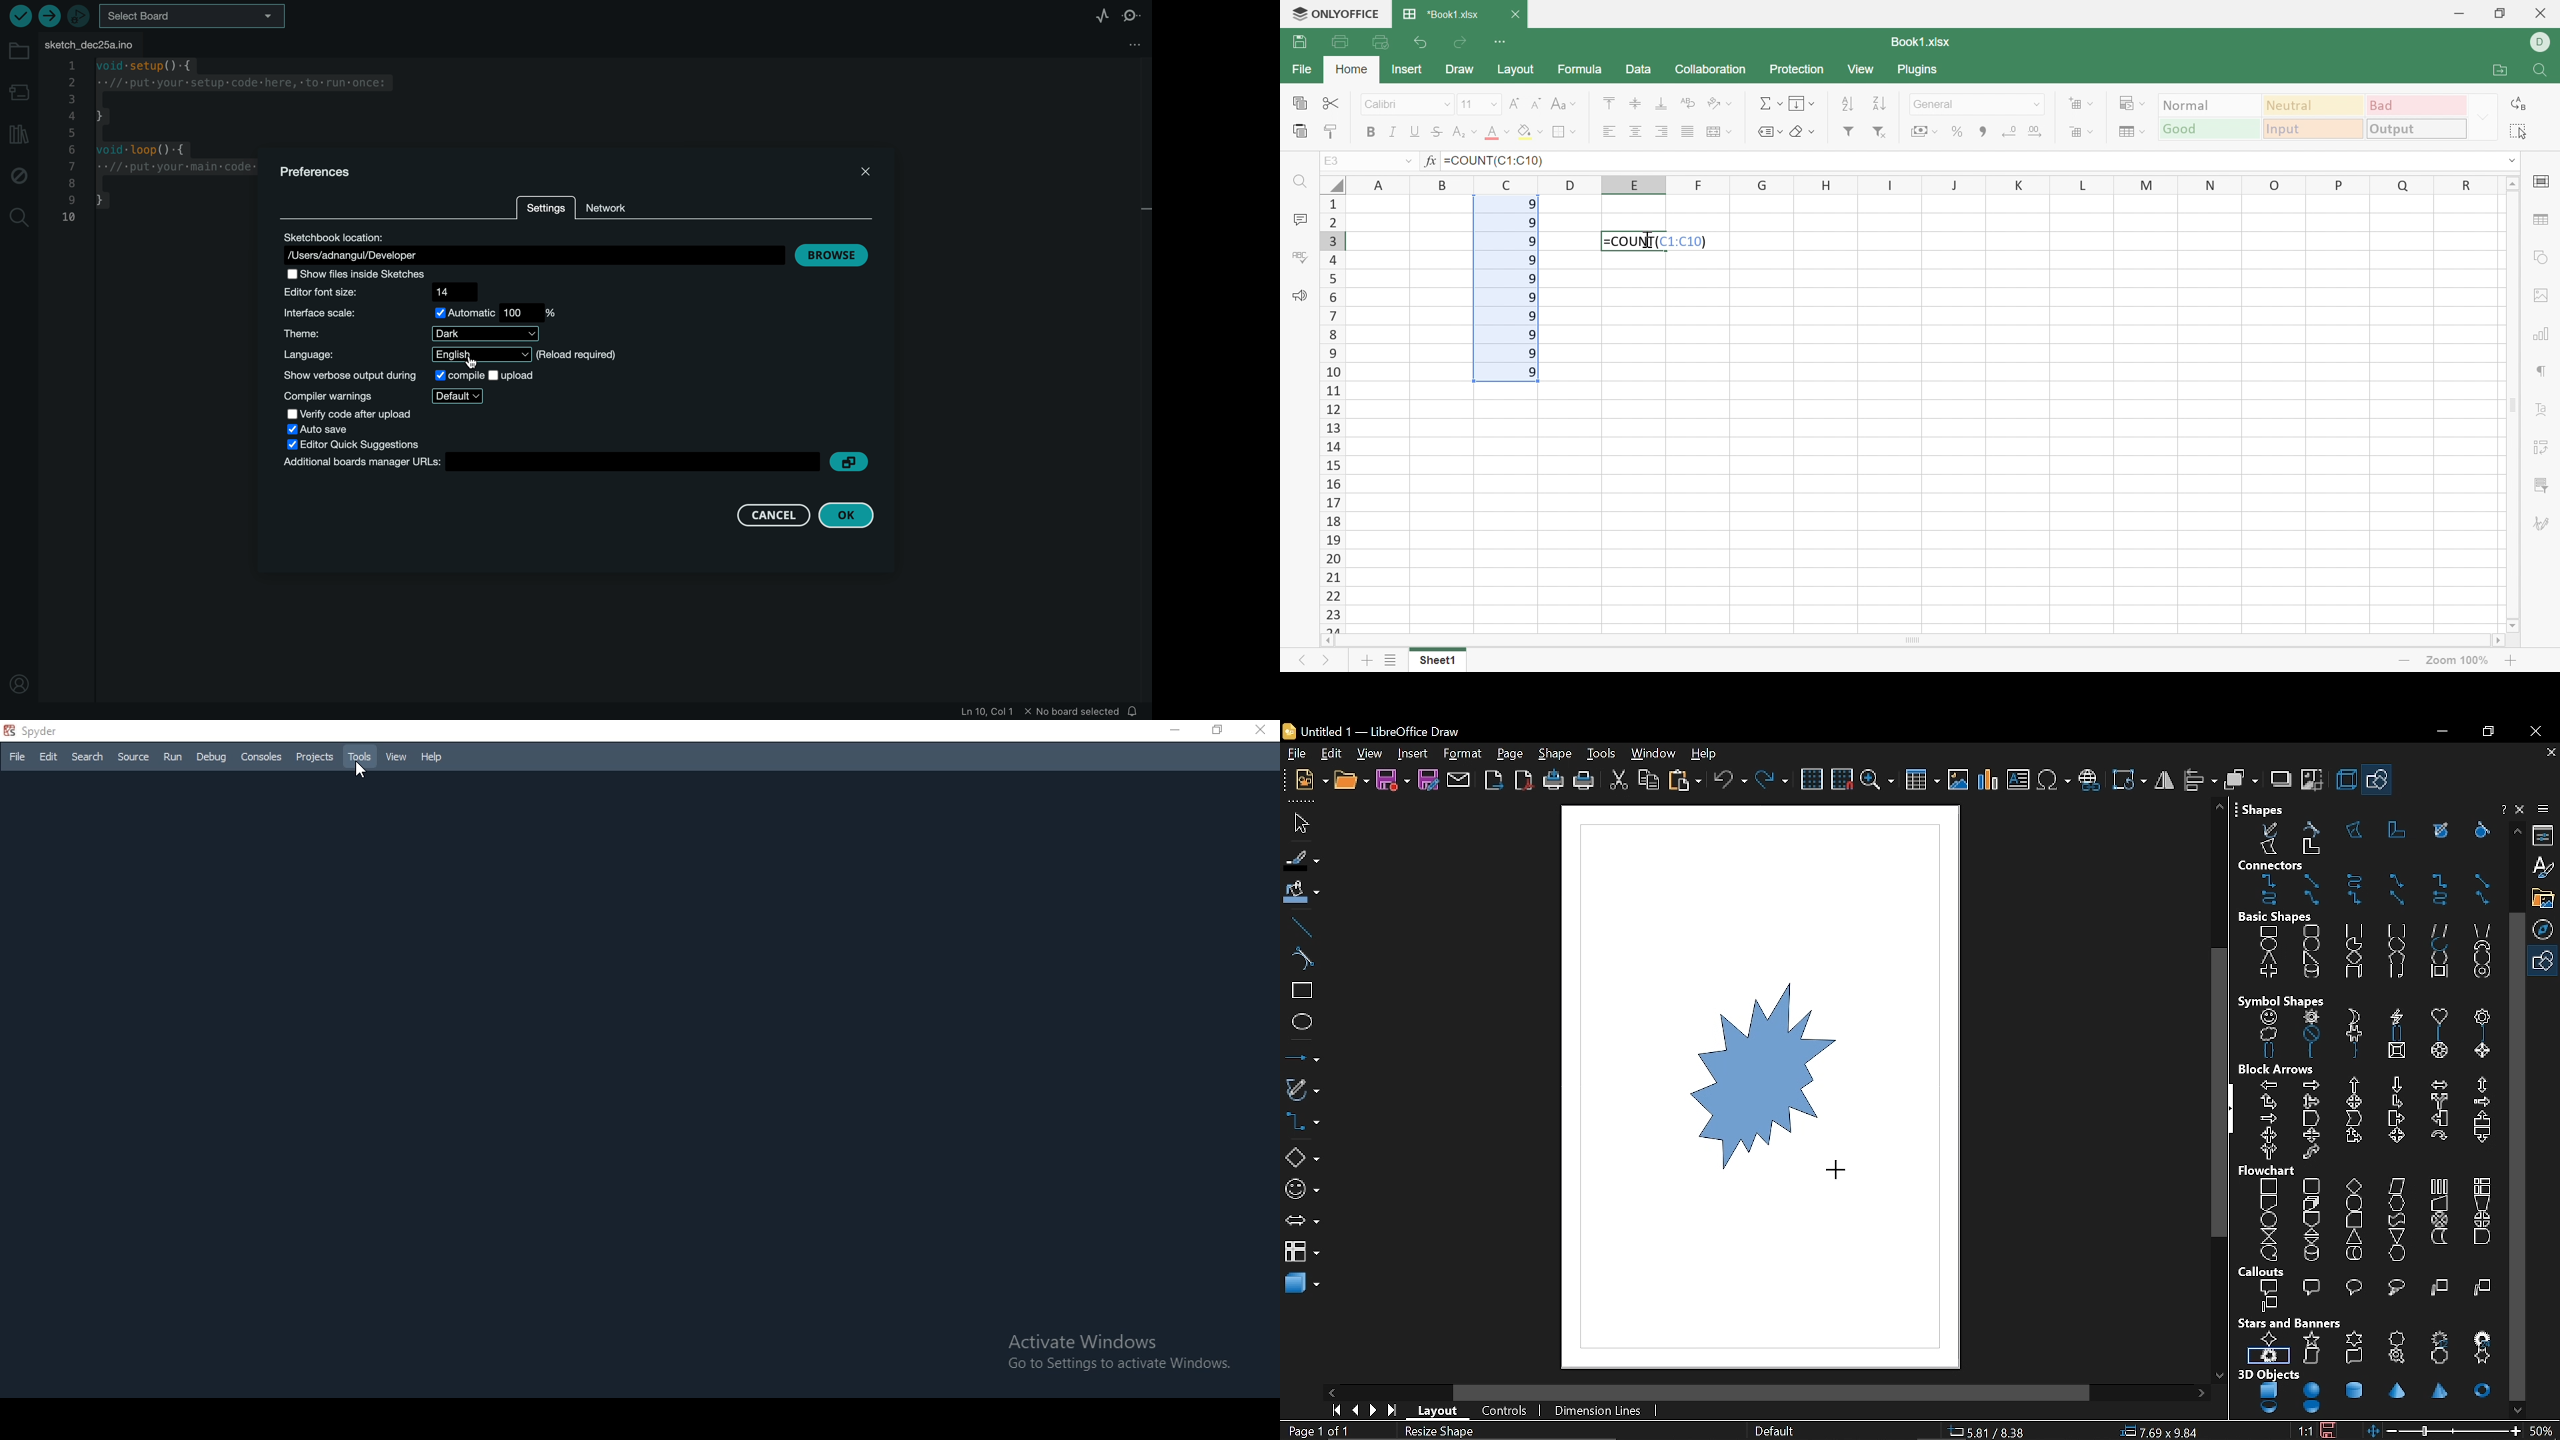 Image resolution: width=2576 pixels, height=1456 pixels. I want to click on 3d shapes, so click(1302, 1286).